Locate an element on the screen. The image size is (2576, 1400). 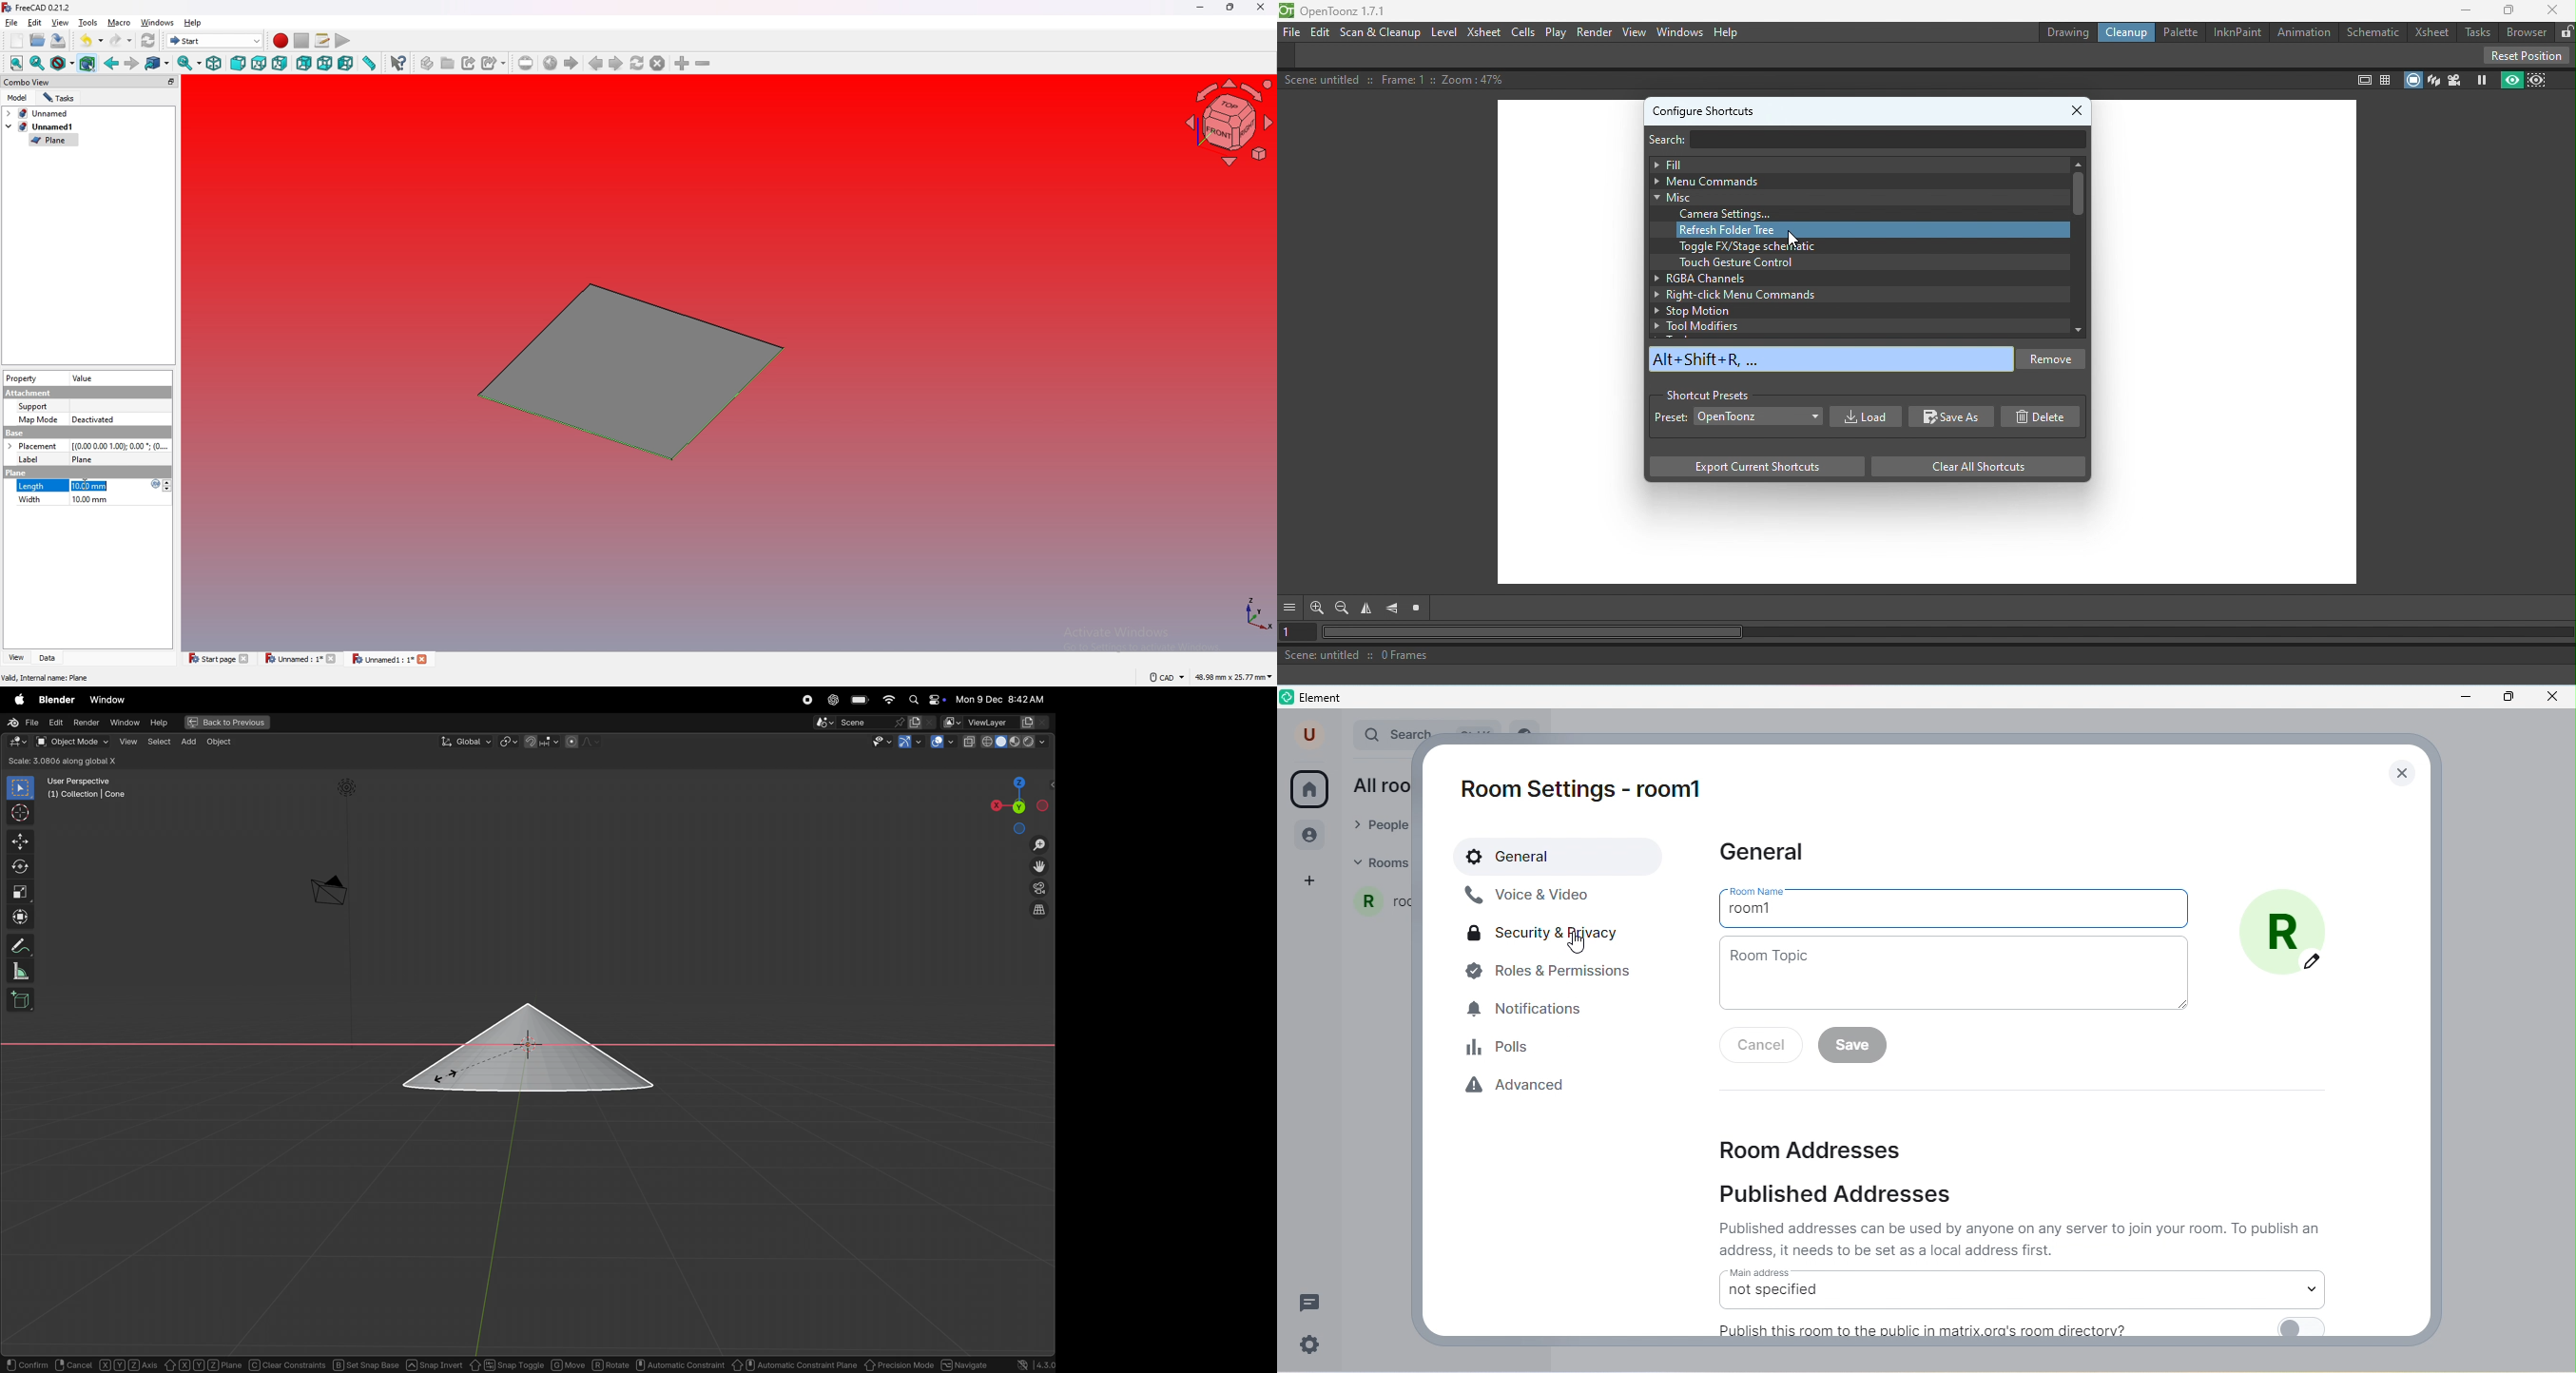
close is located at coordinates (2557, 700).